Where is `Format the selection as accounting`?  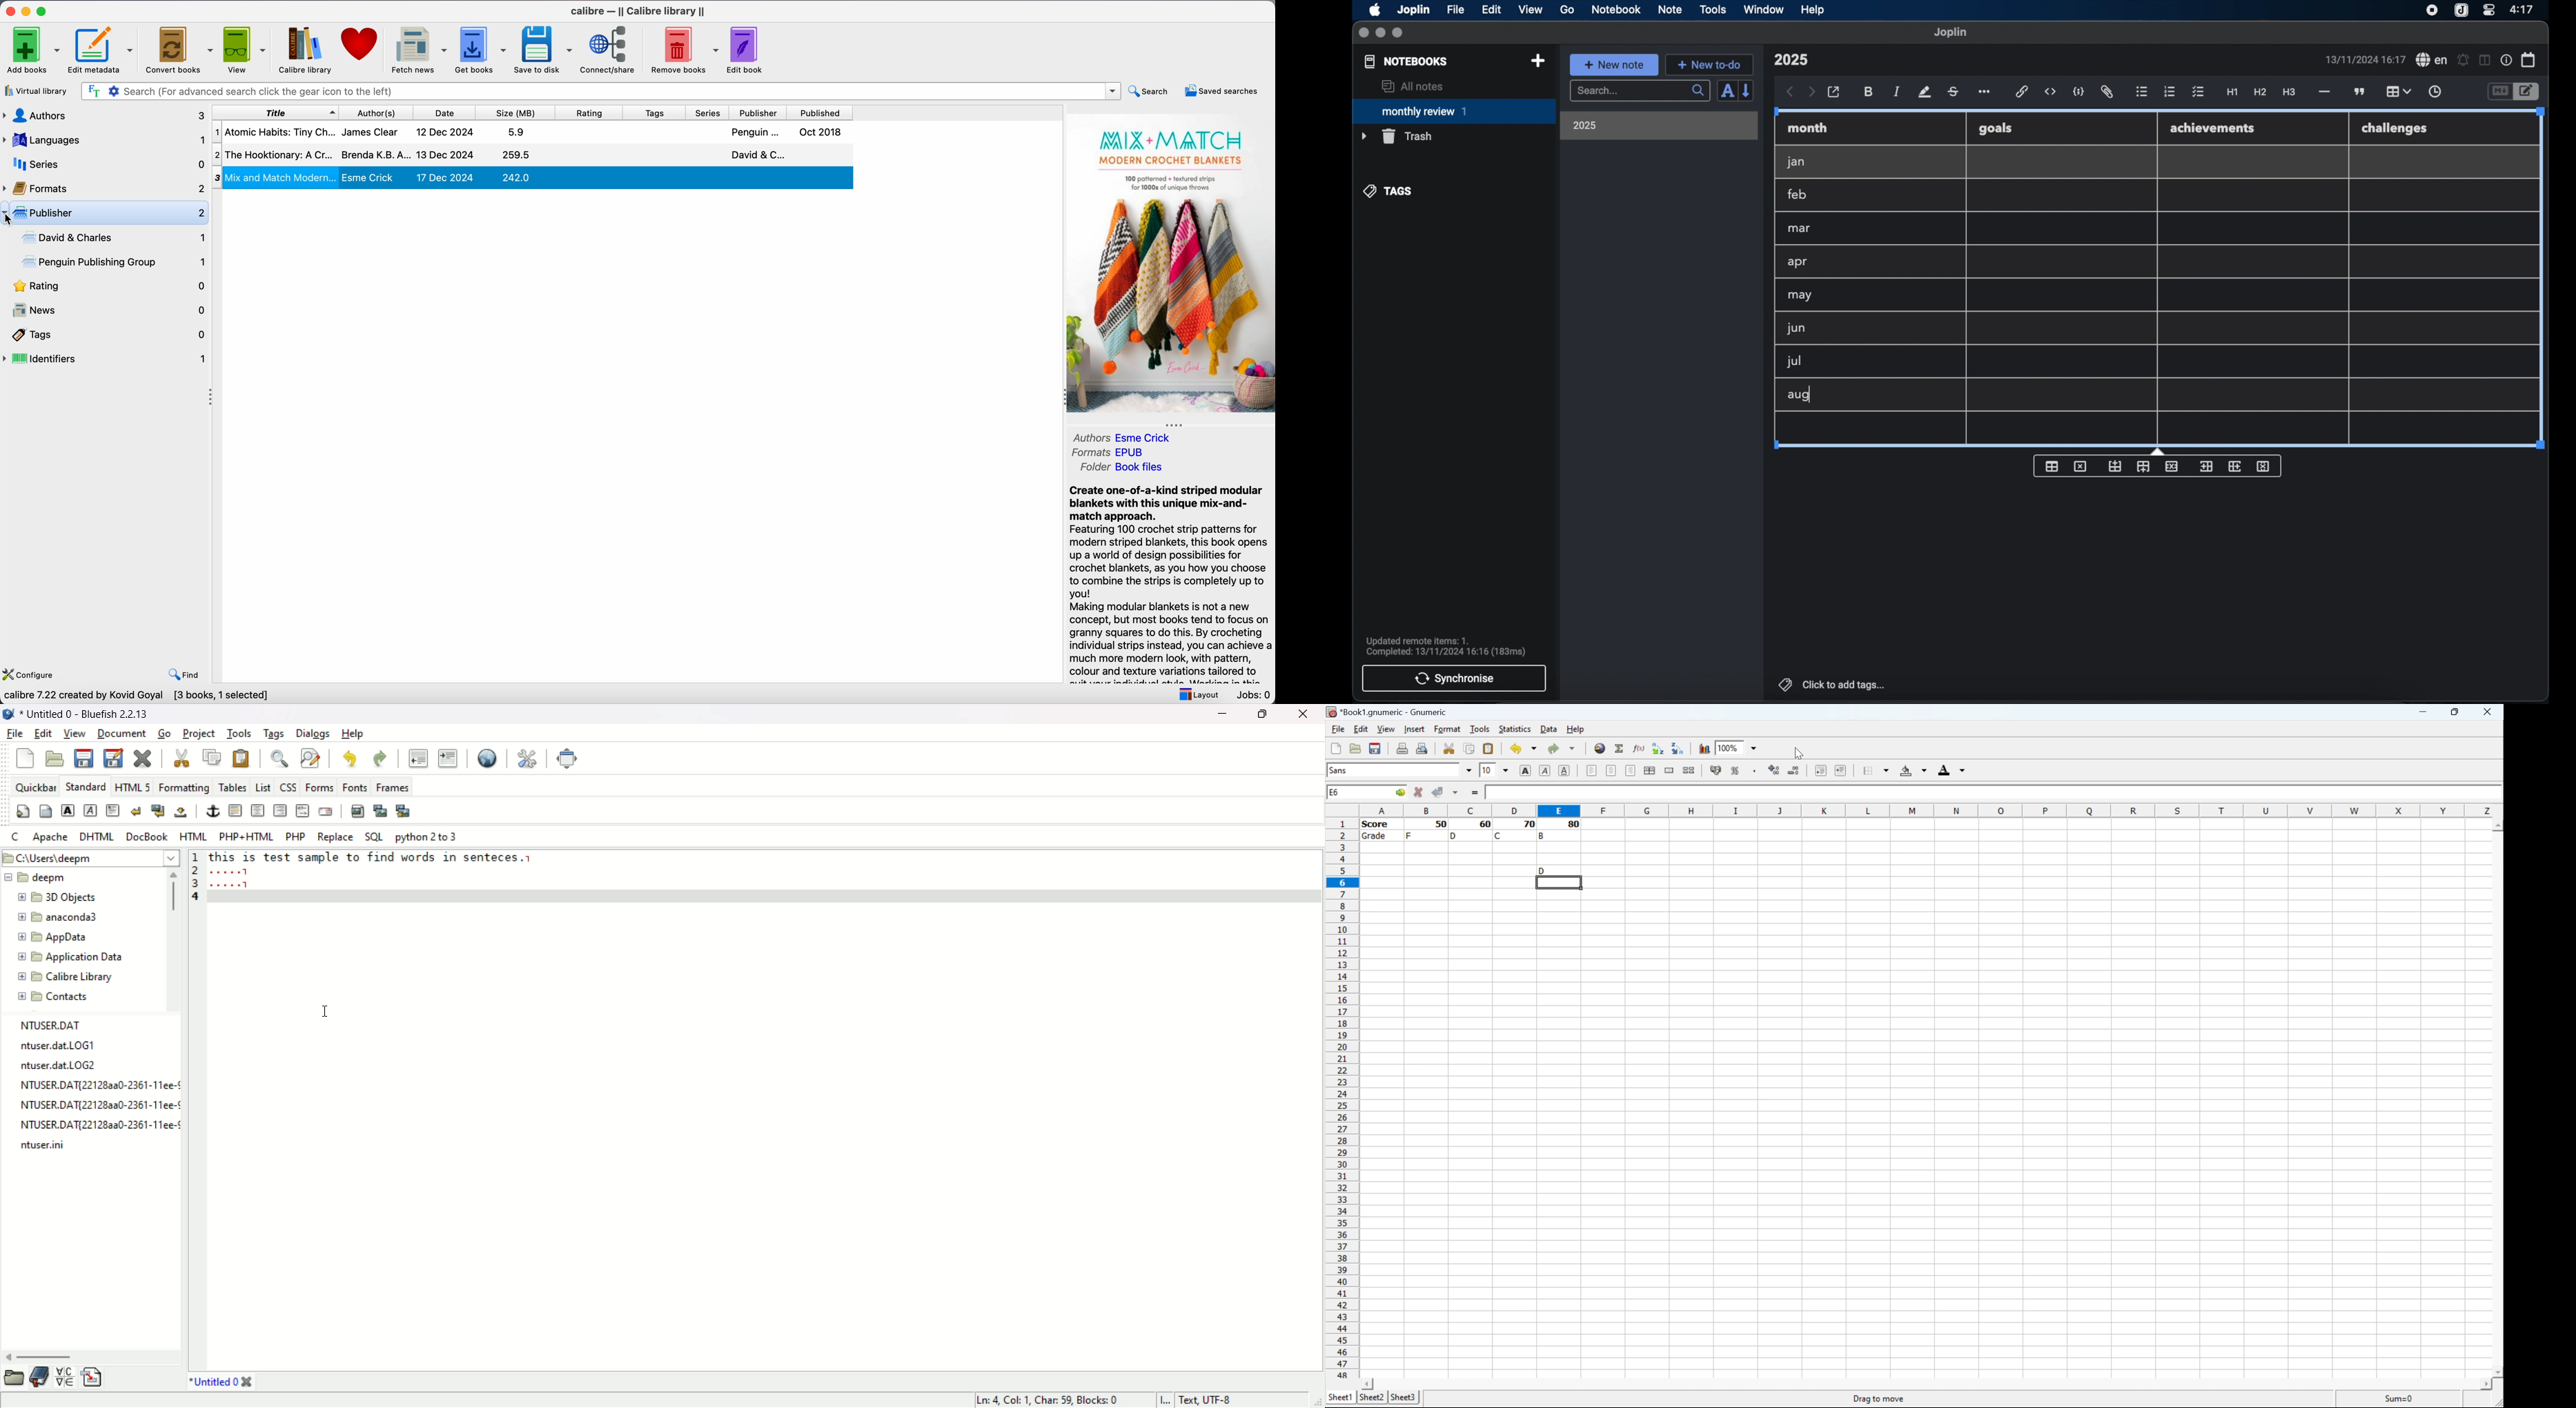
Format the selection as accounting is located at coordinates (1712, 772).